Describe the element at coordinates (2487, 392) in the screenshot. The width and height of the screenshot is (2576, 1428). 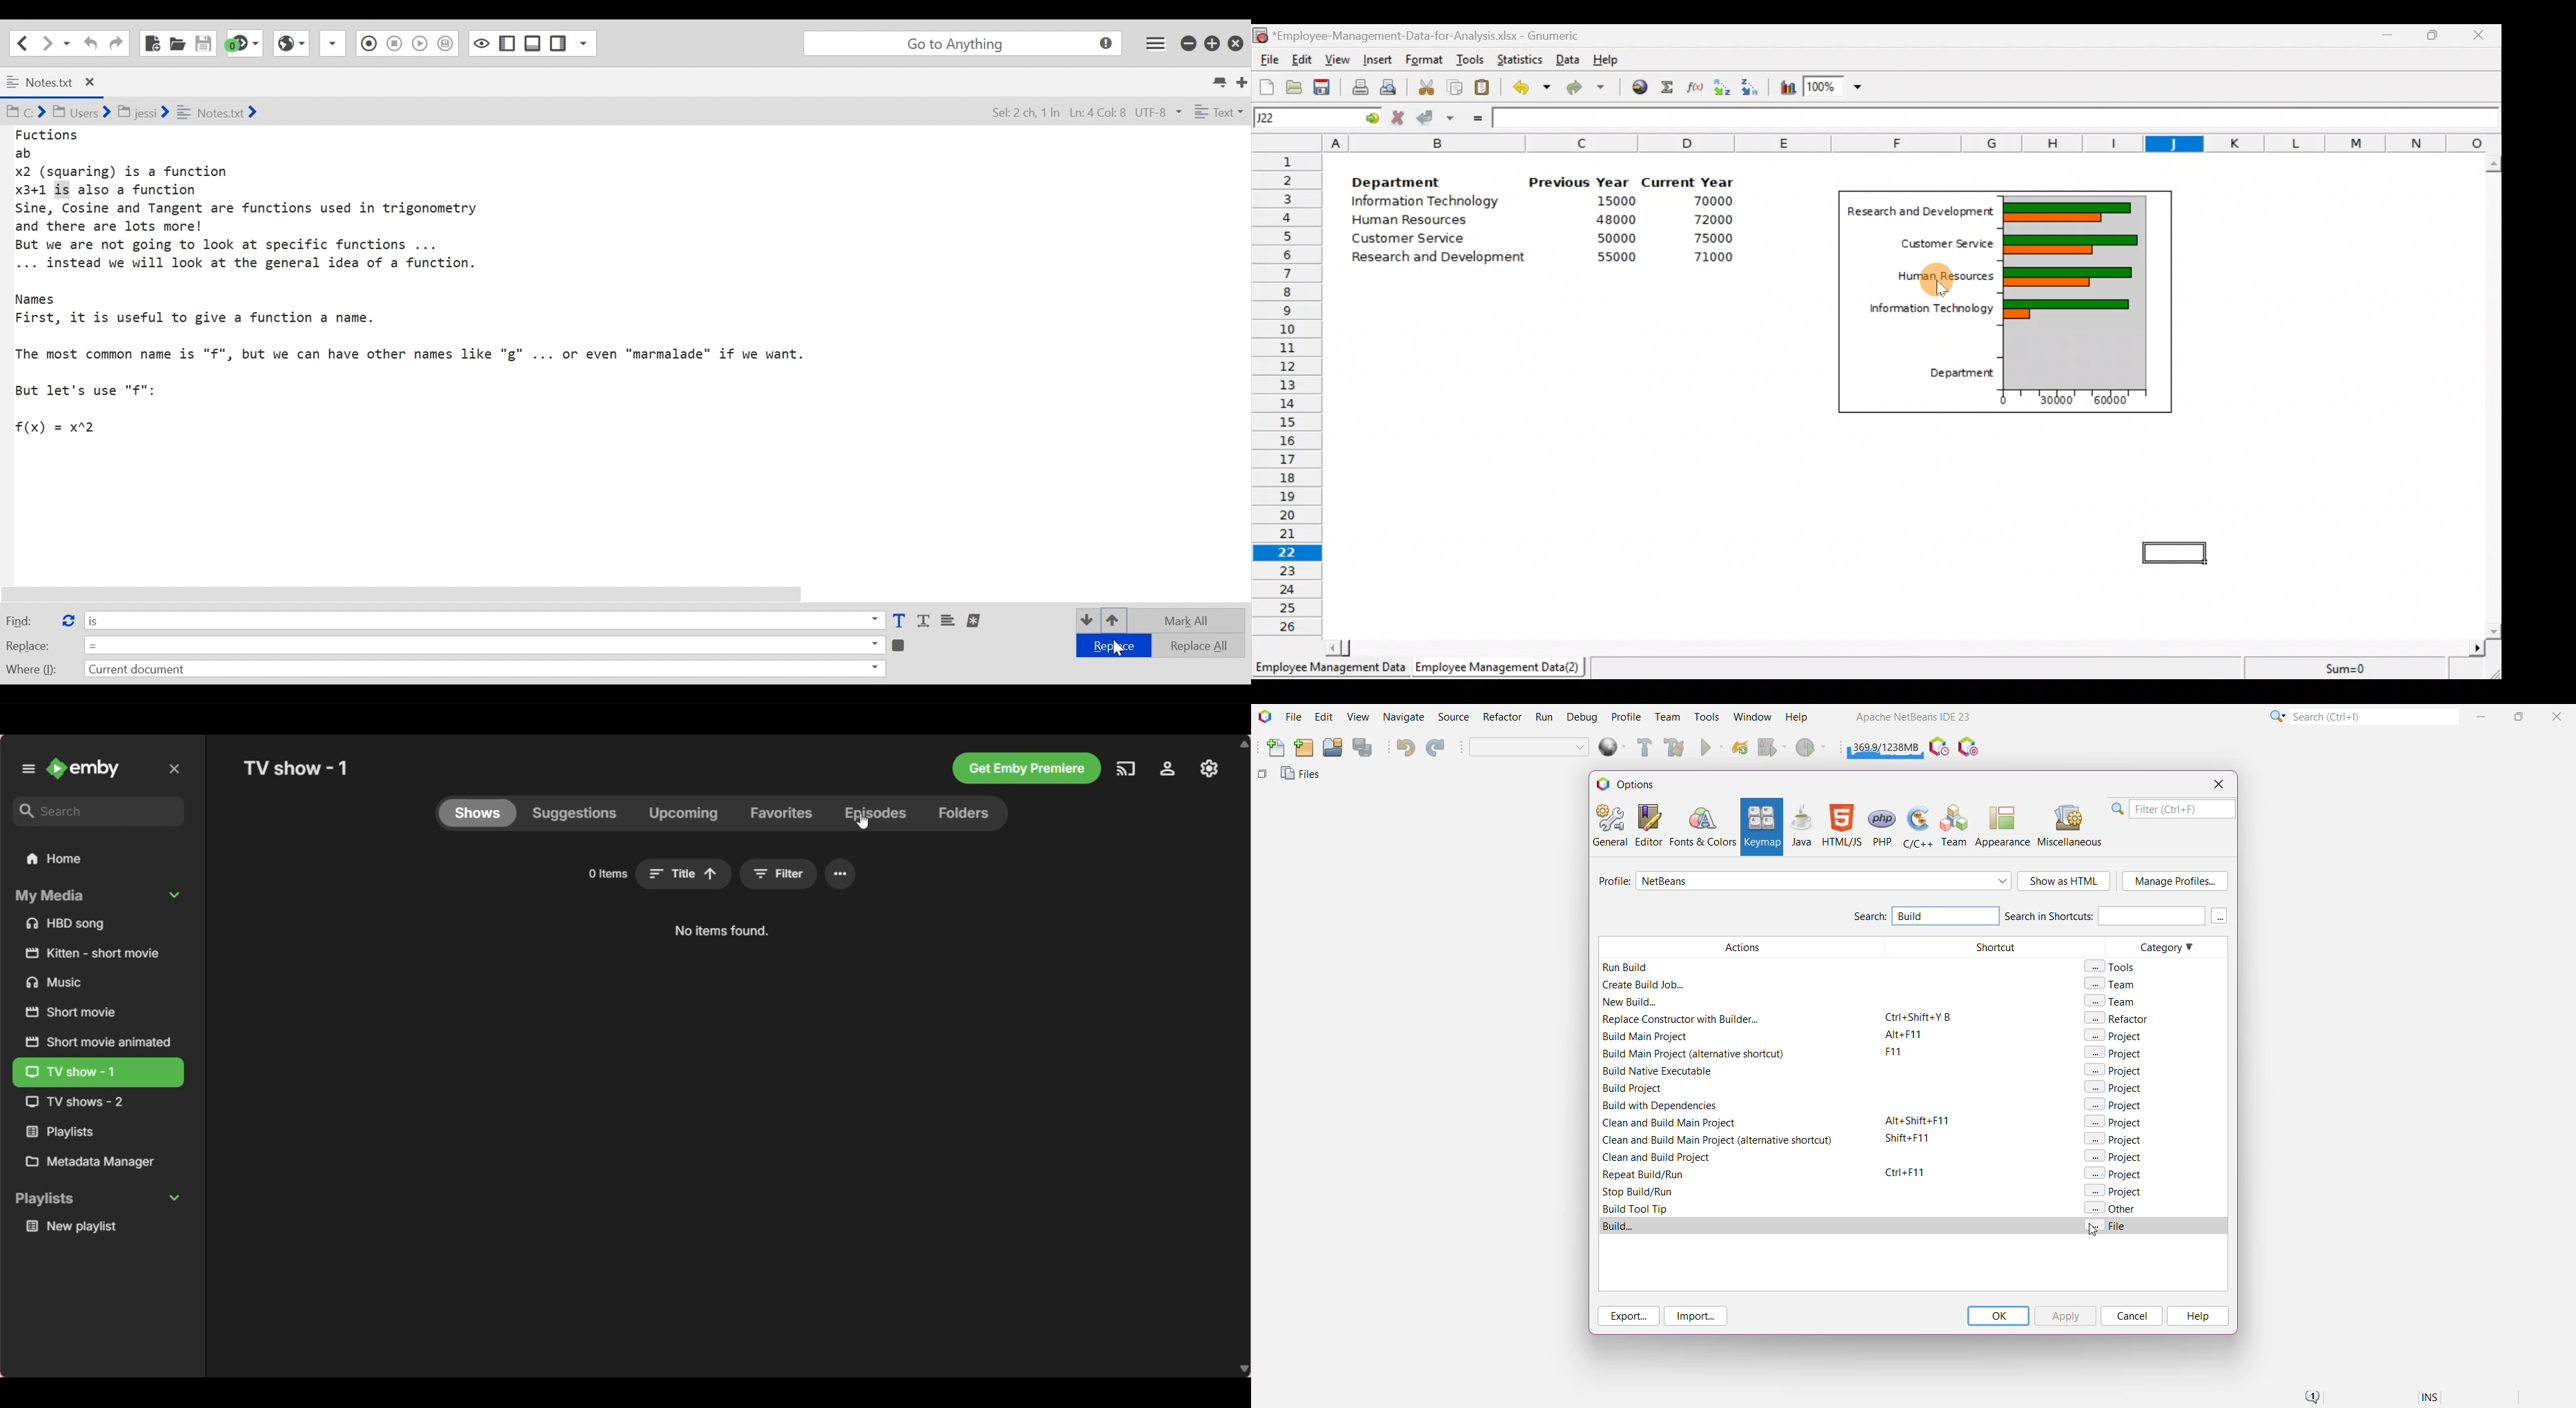
I see `Scroll bar` at that location.